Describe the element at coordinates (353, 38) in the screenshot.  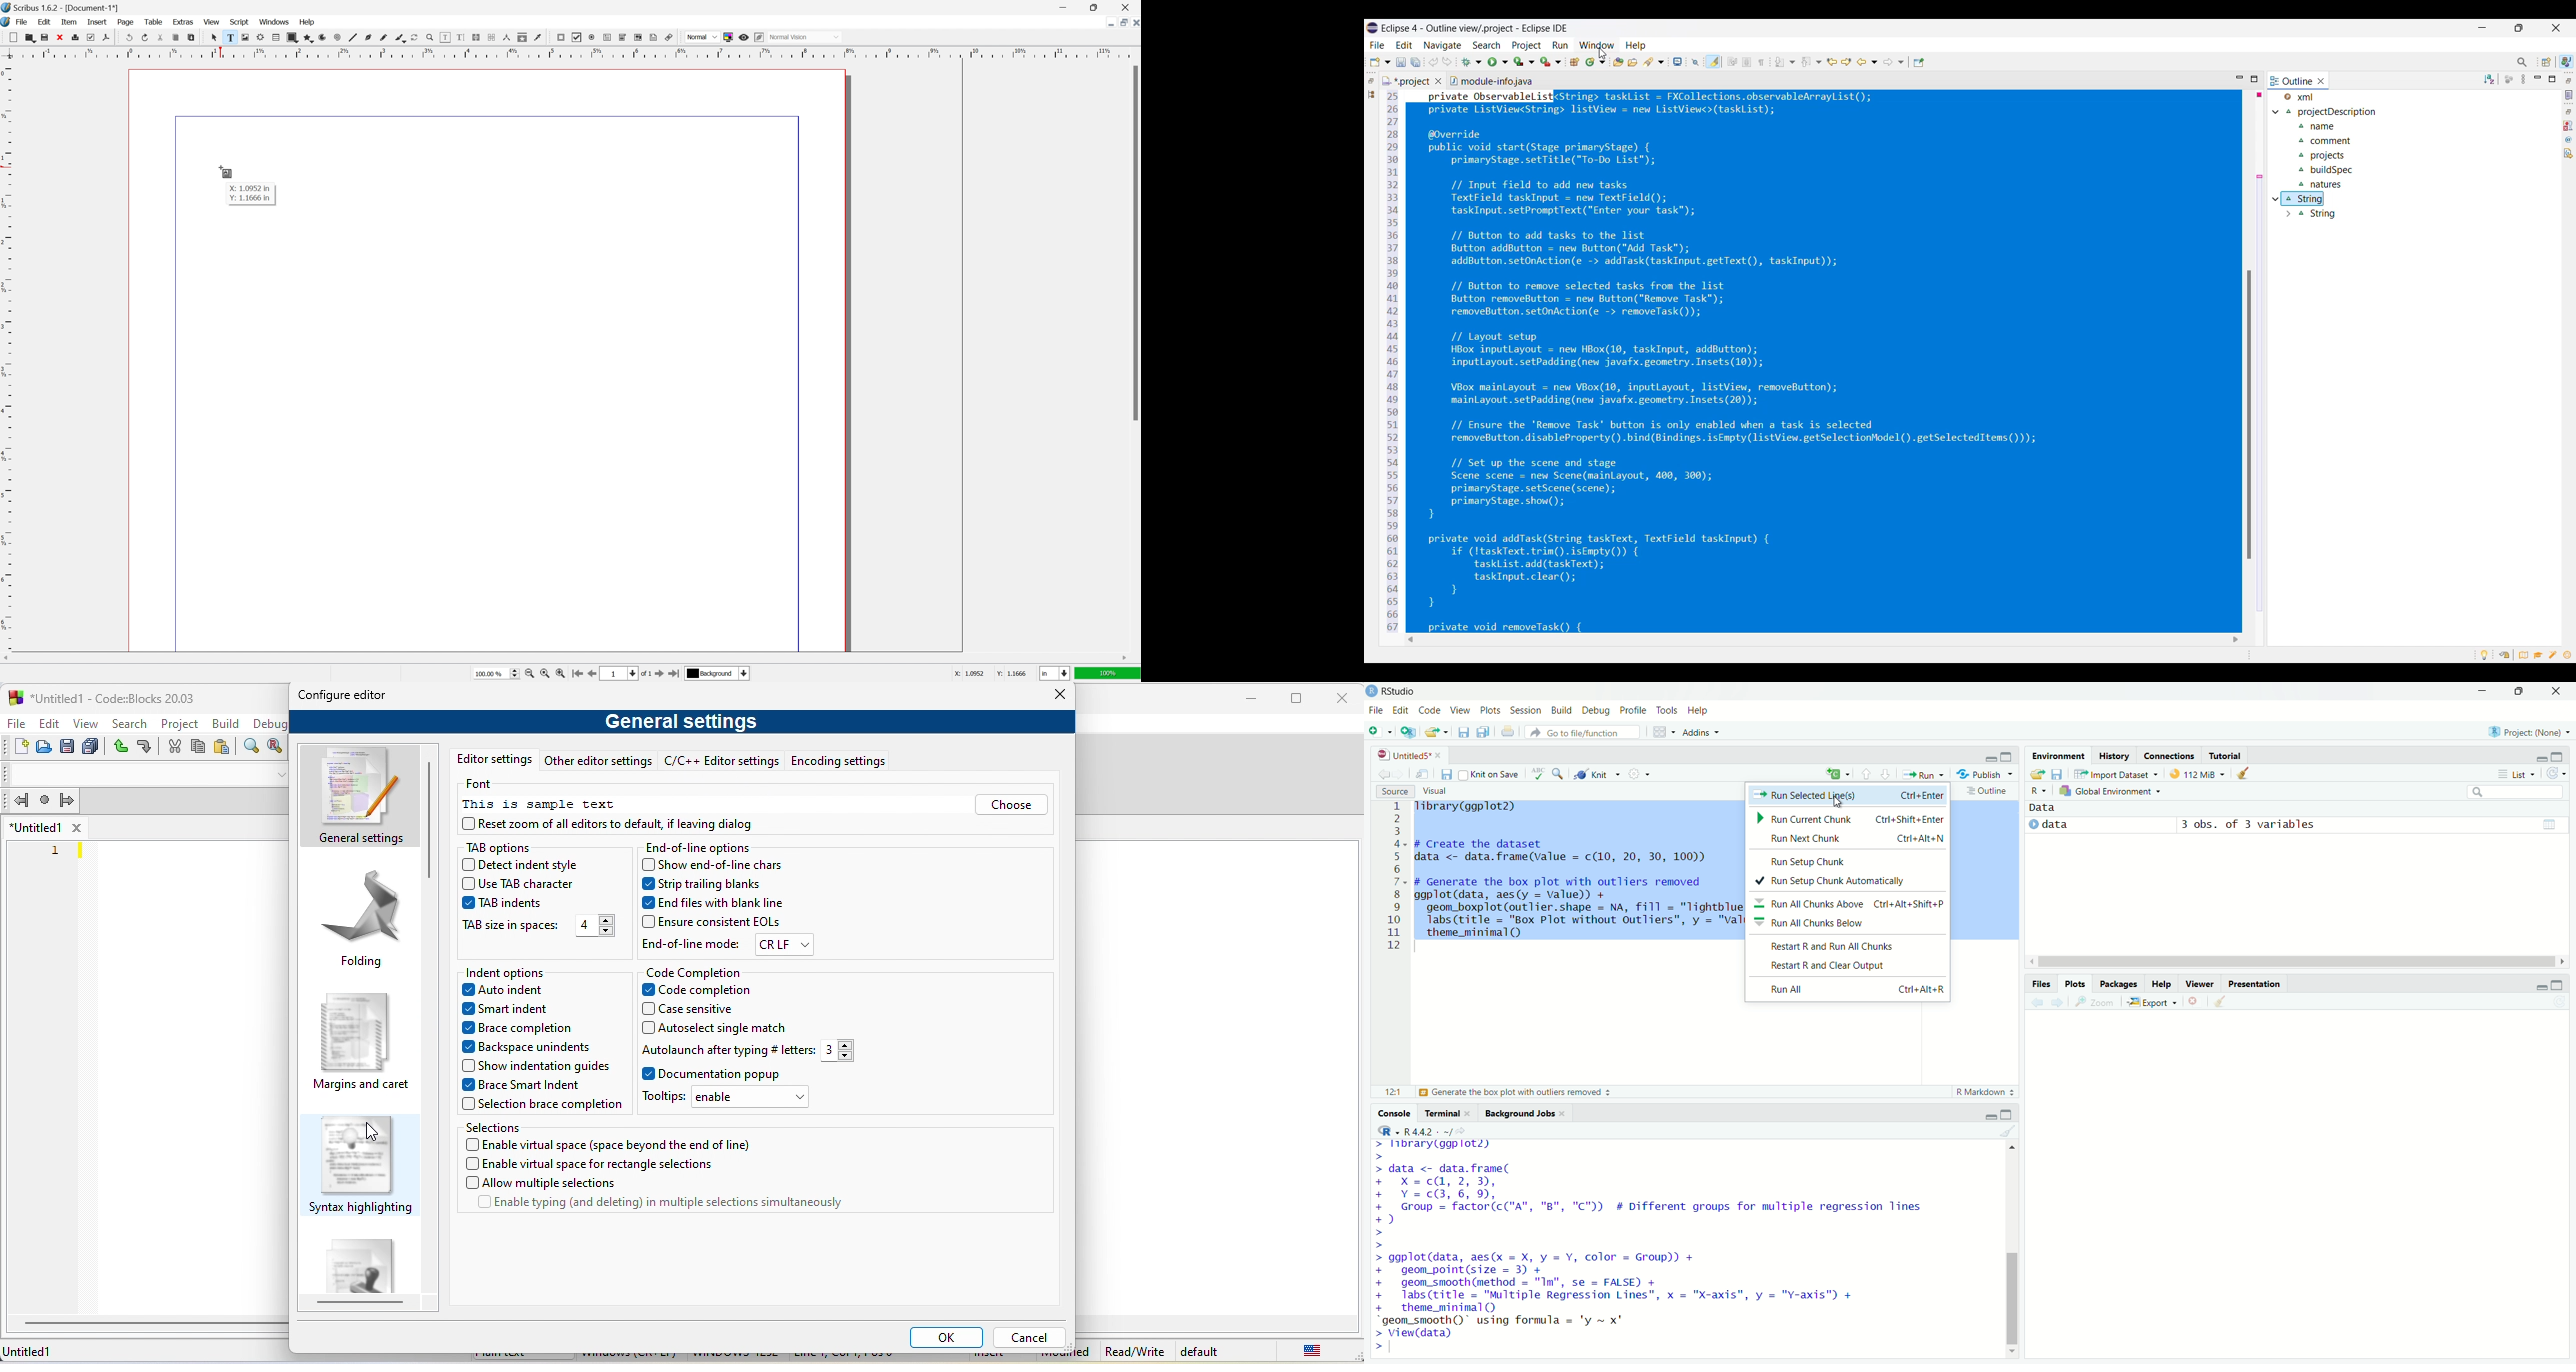
I see `line` at that location.